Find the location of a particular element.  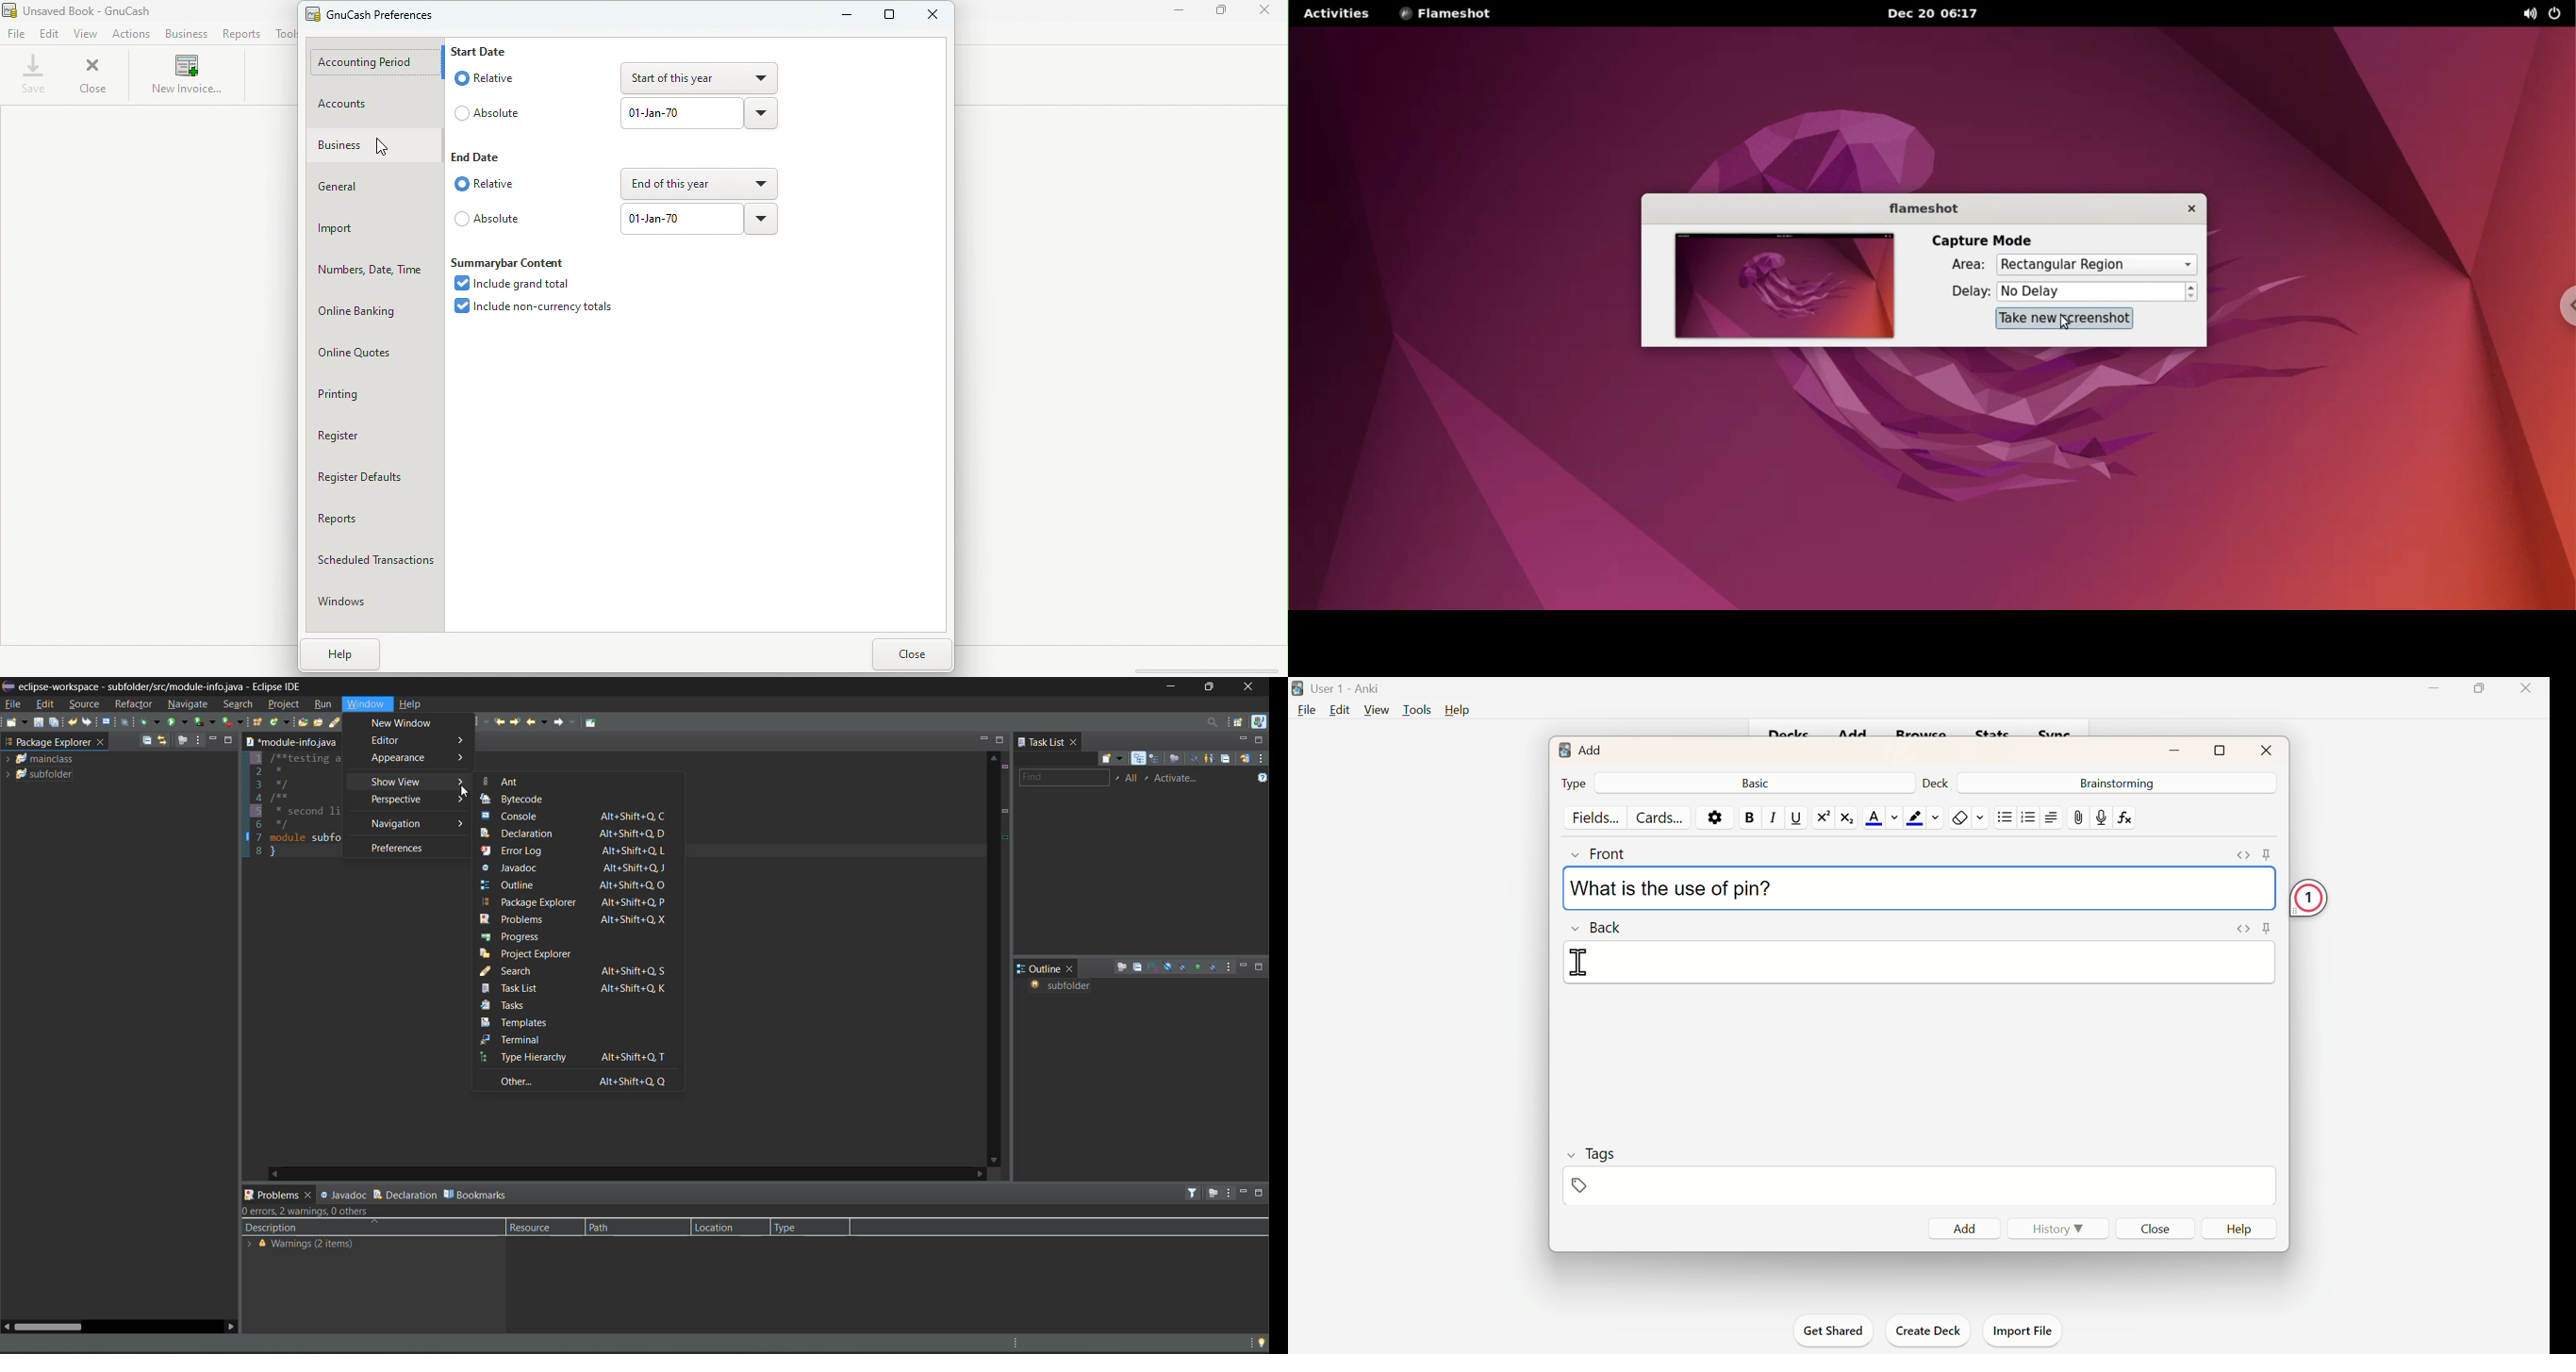

Minimize is located at coordinates (2177, 749).